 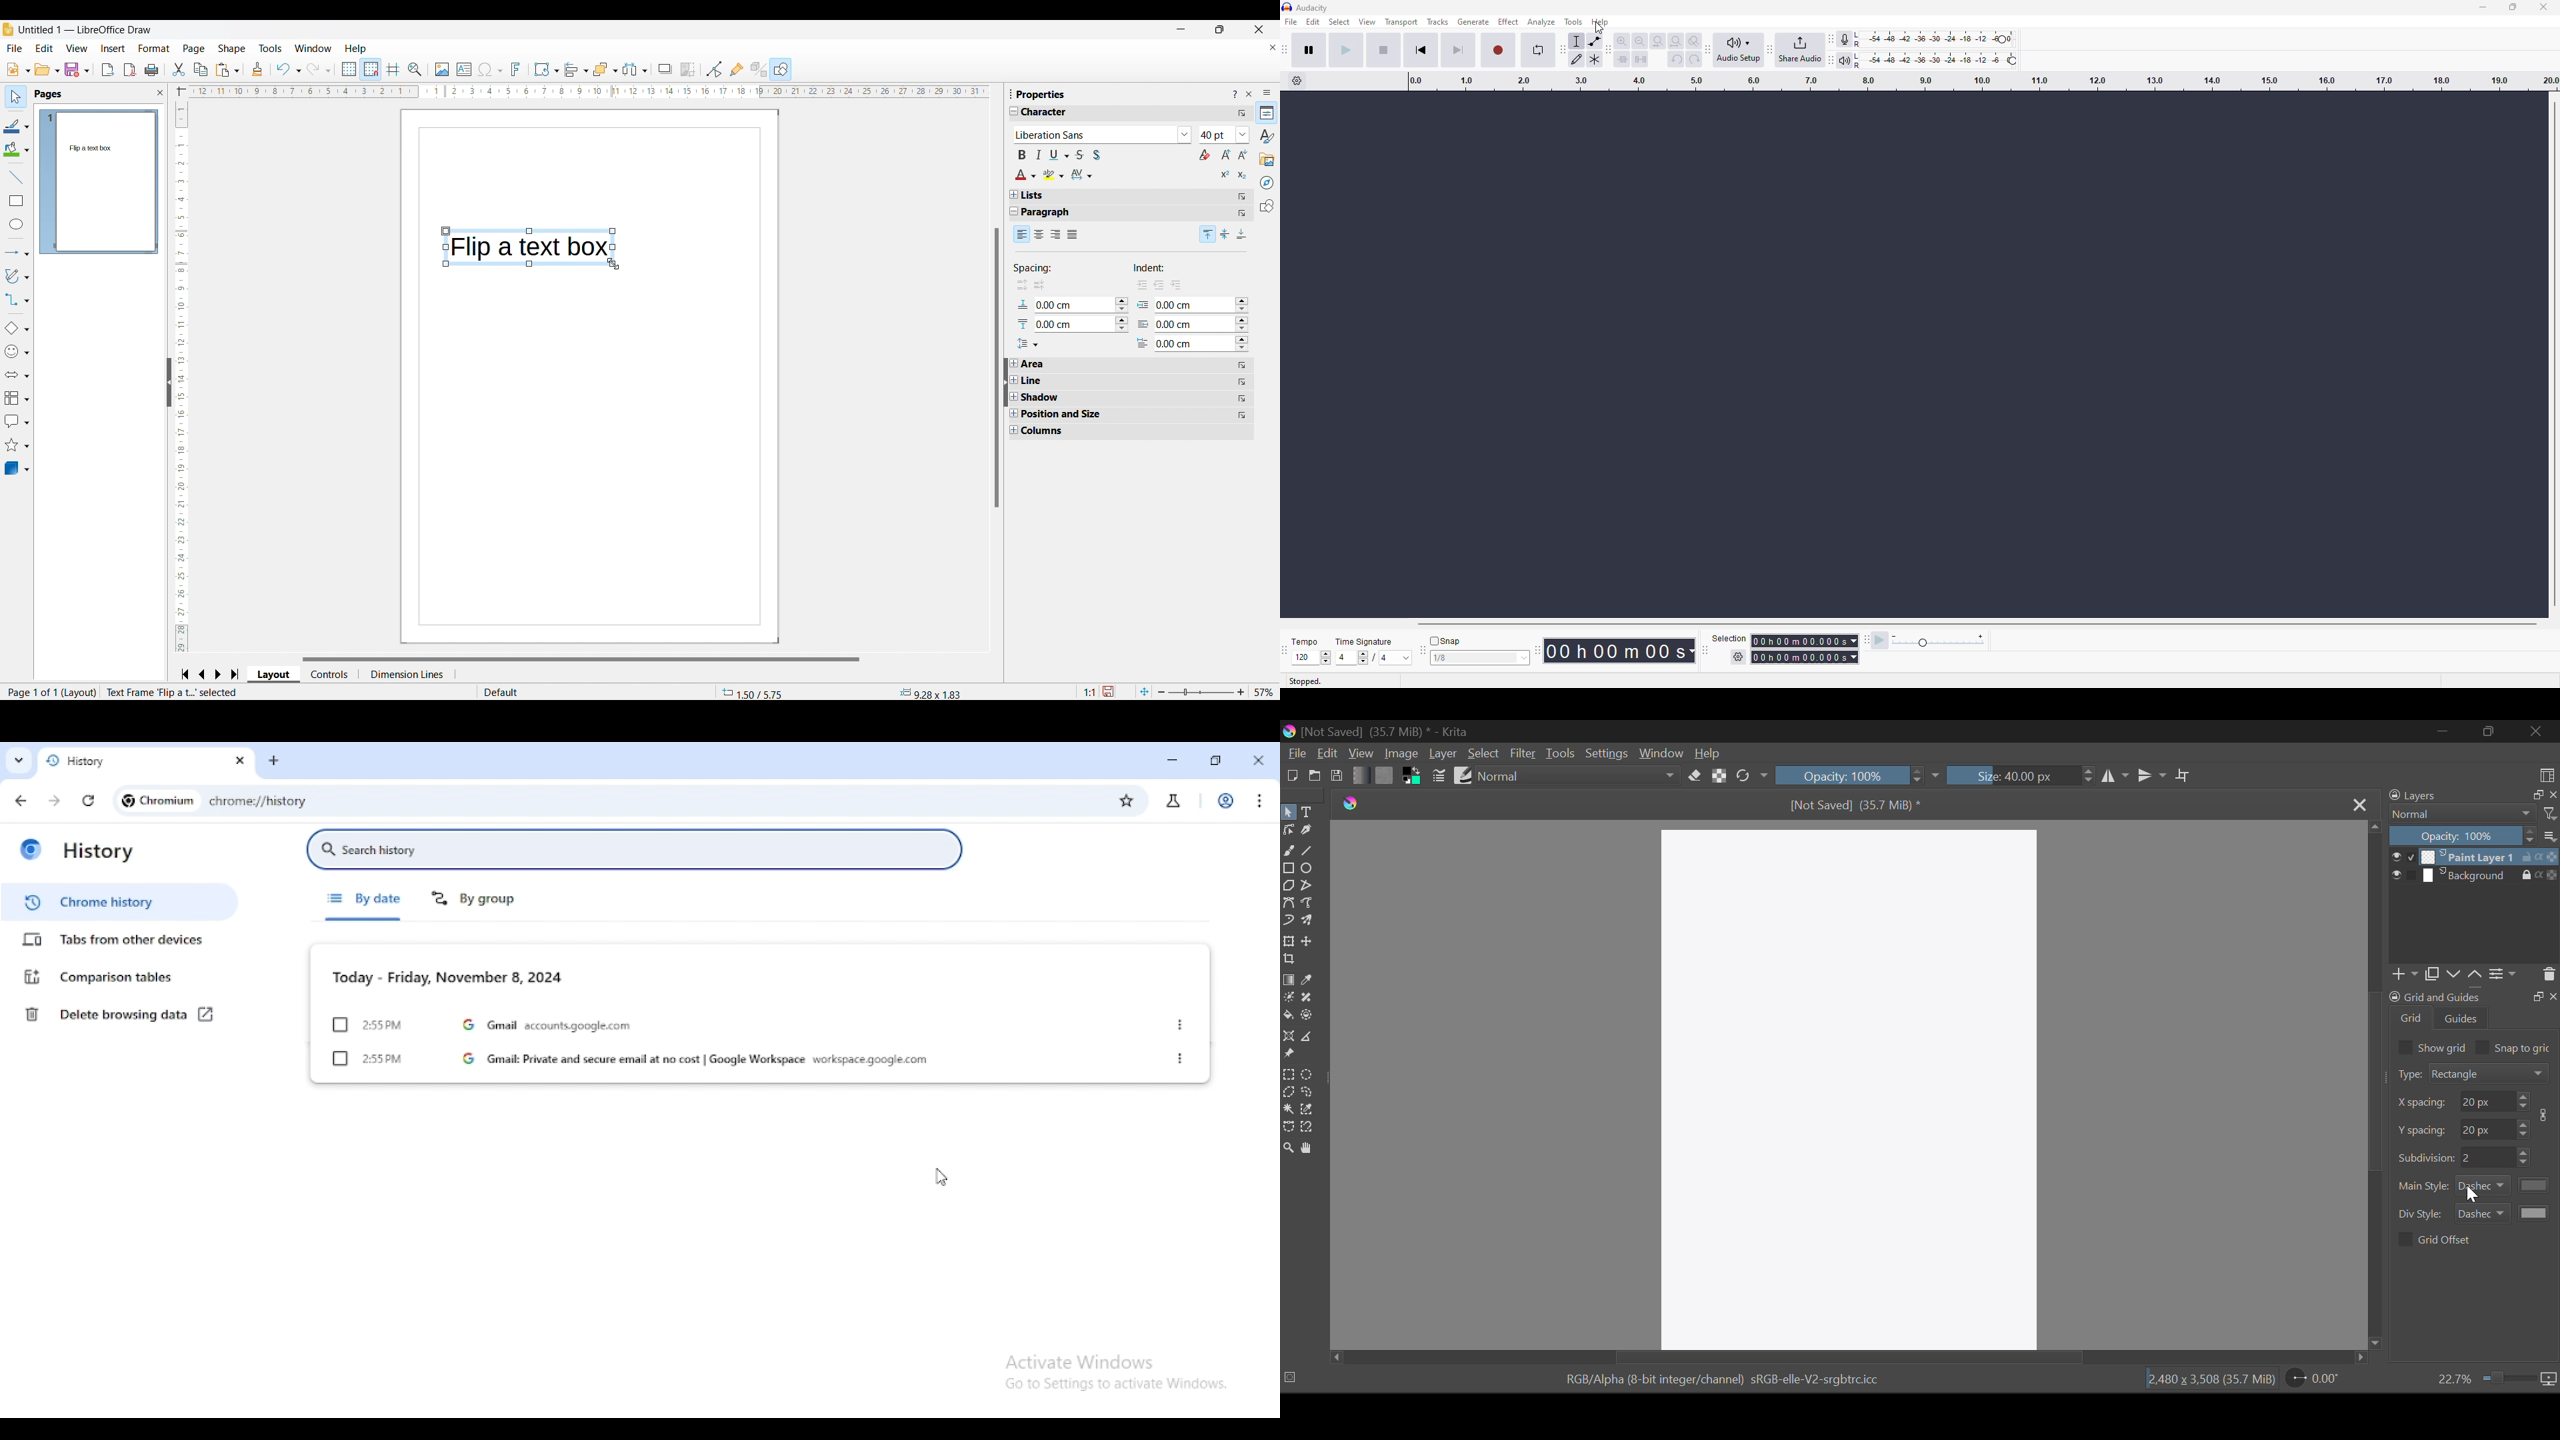 What do you see at coordinates (206, 1014) in the screenshot?
I see `opens in new tab` at bounding box center [206, 1014].